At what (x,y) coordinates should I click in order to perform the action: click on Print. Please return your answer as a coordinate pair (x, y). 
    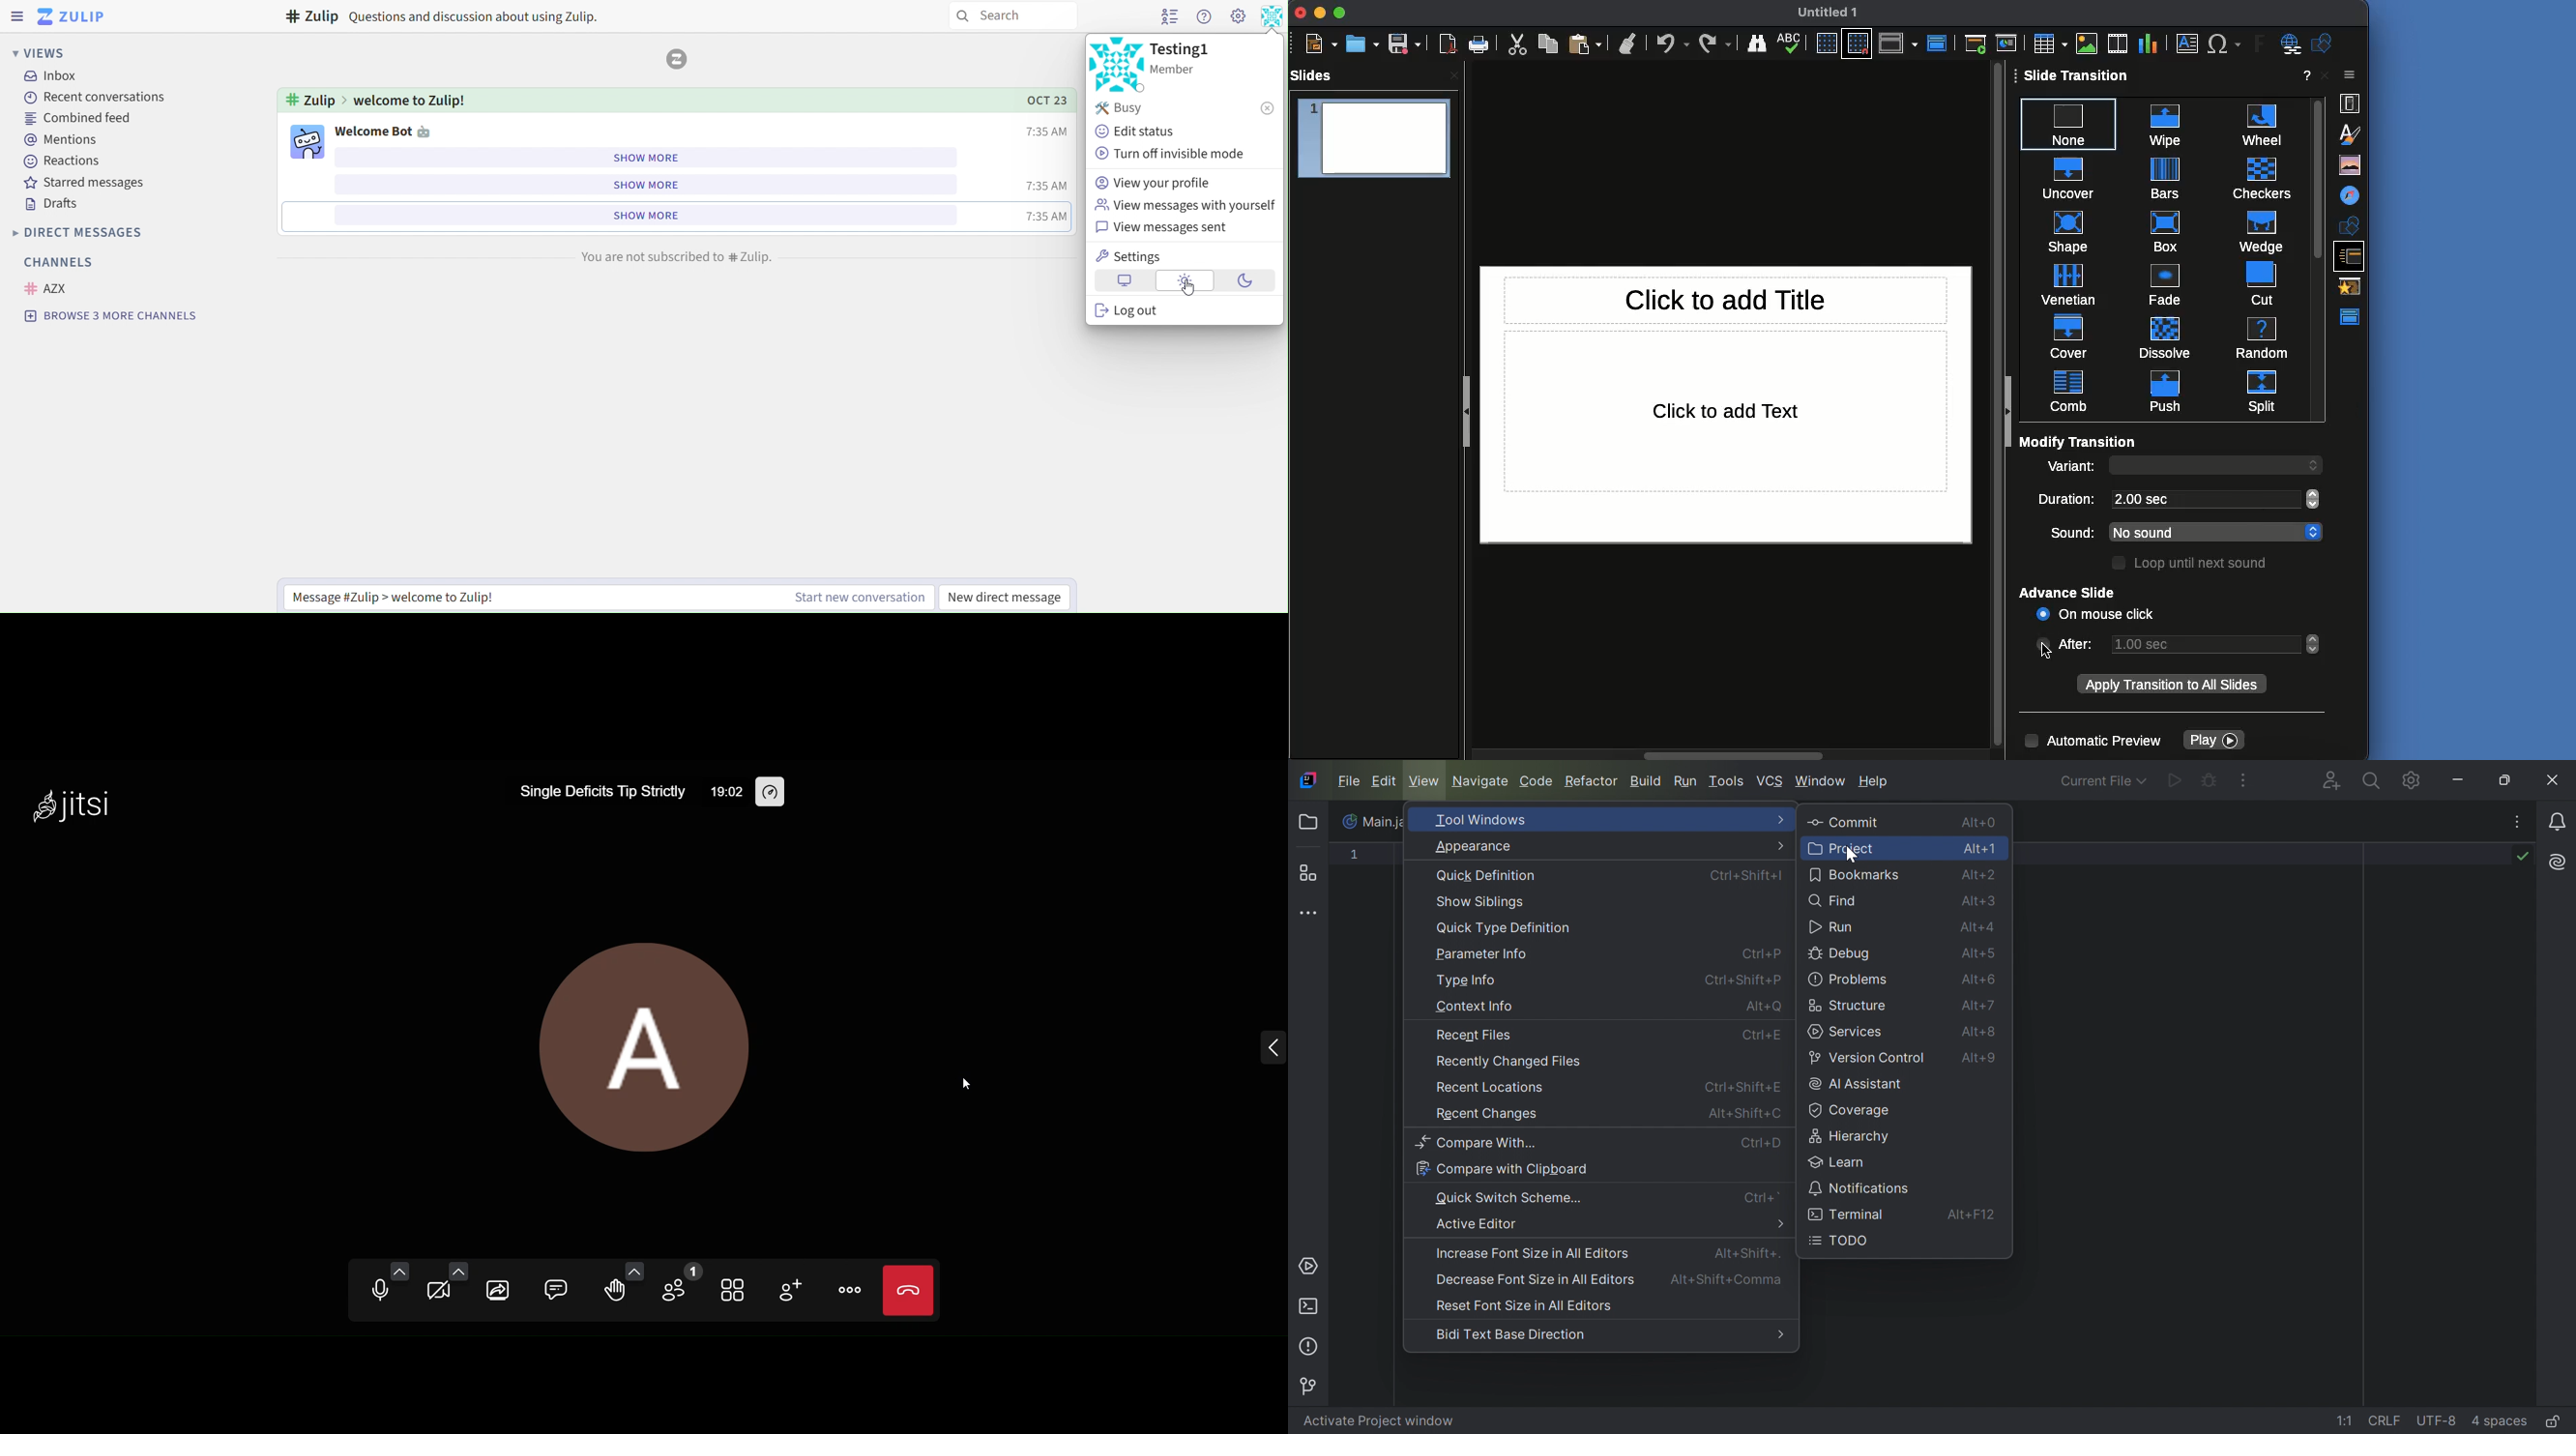
    Looking at the image, I should click on (1478, 44).